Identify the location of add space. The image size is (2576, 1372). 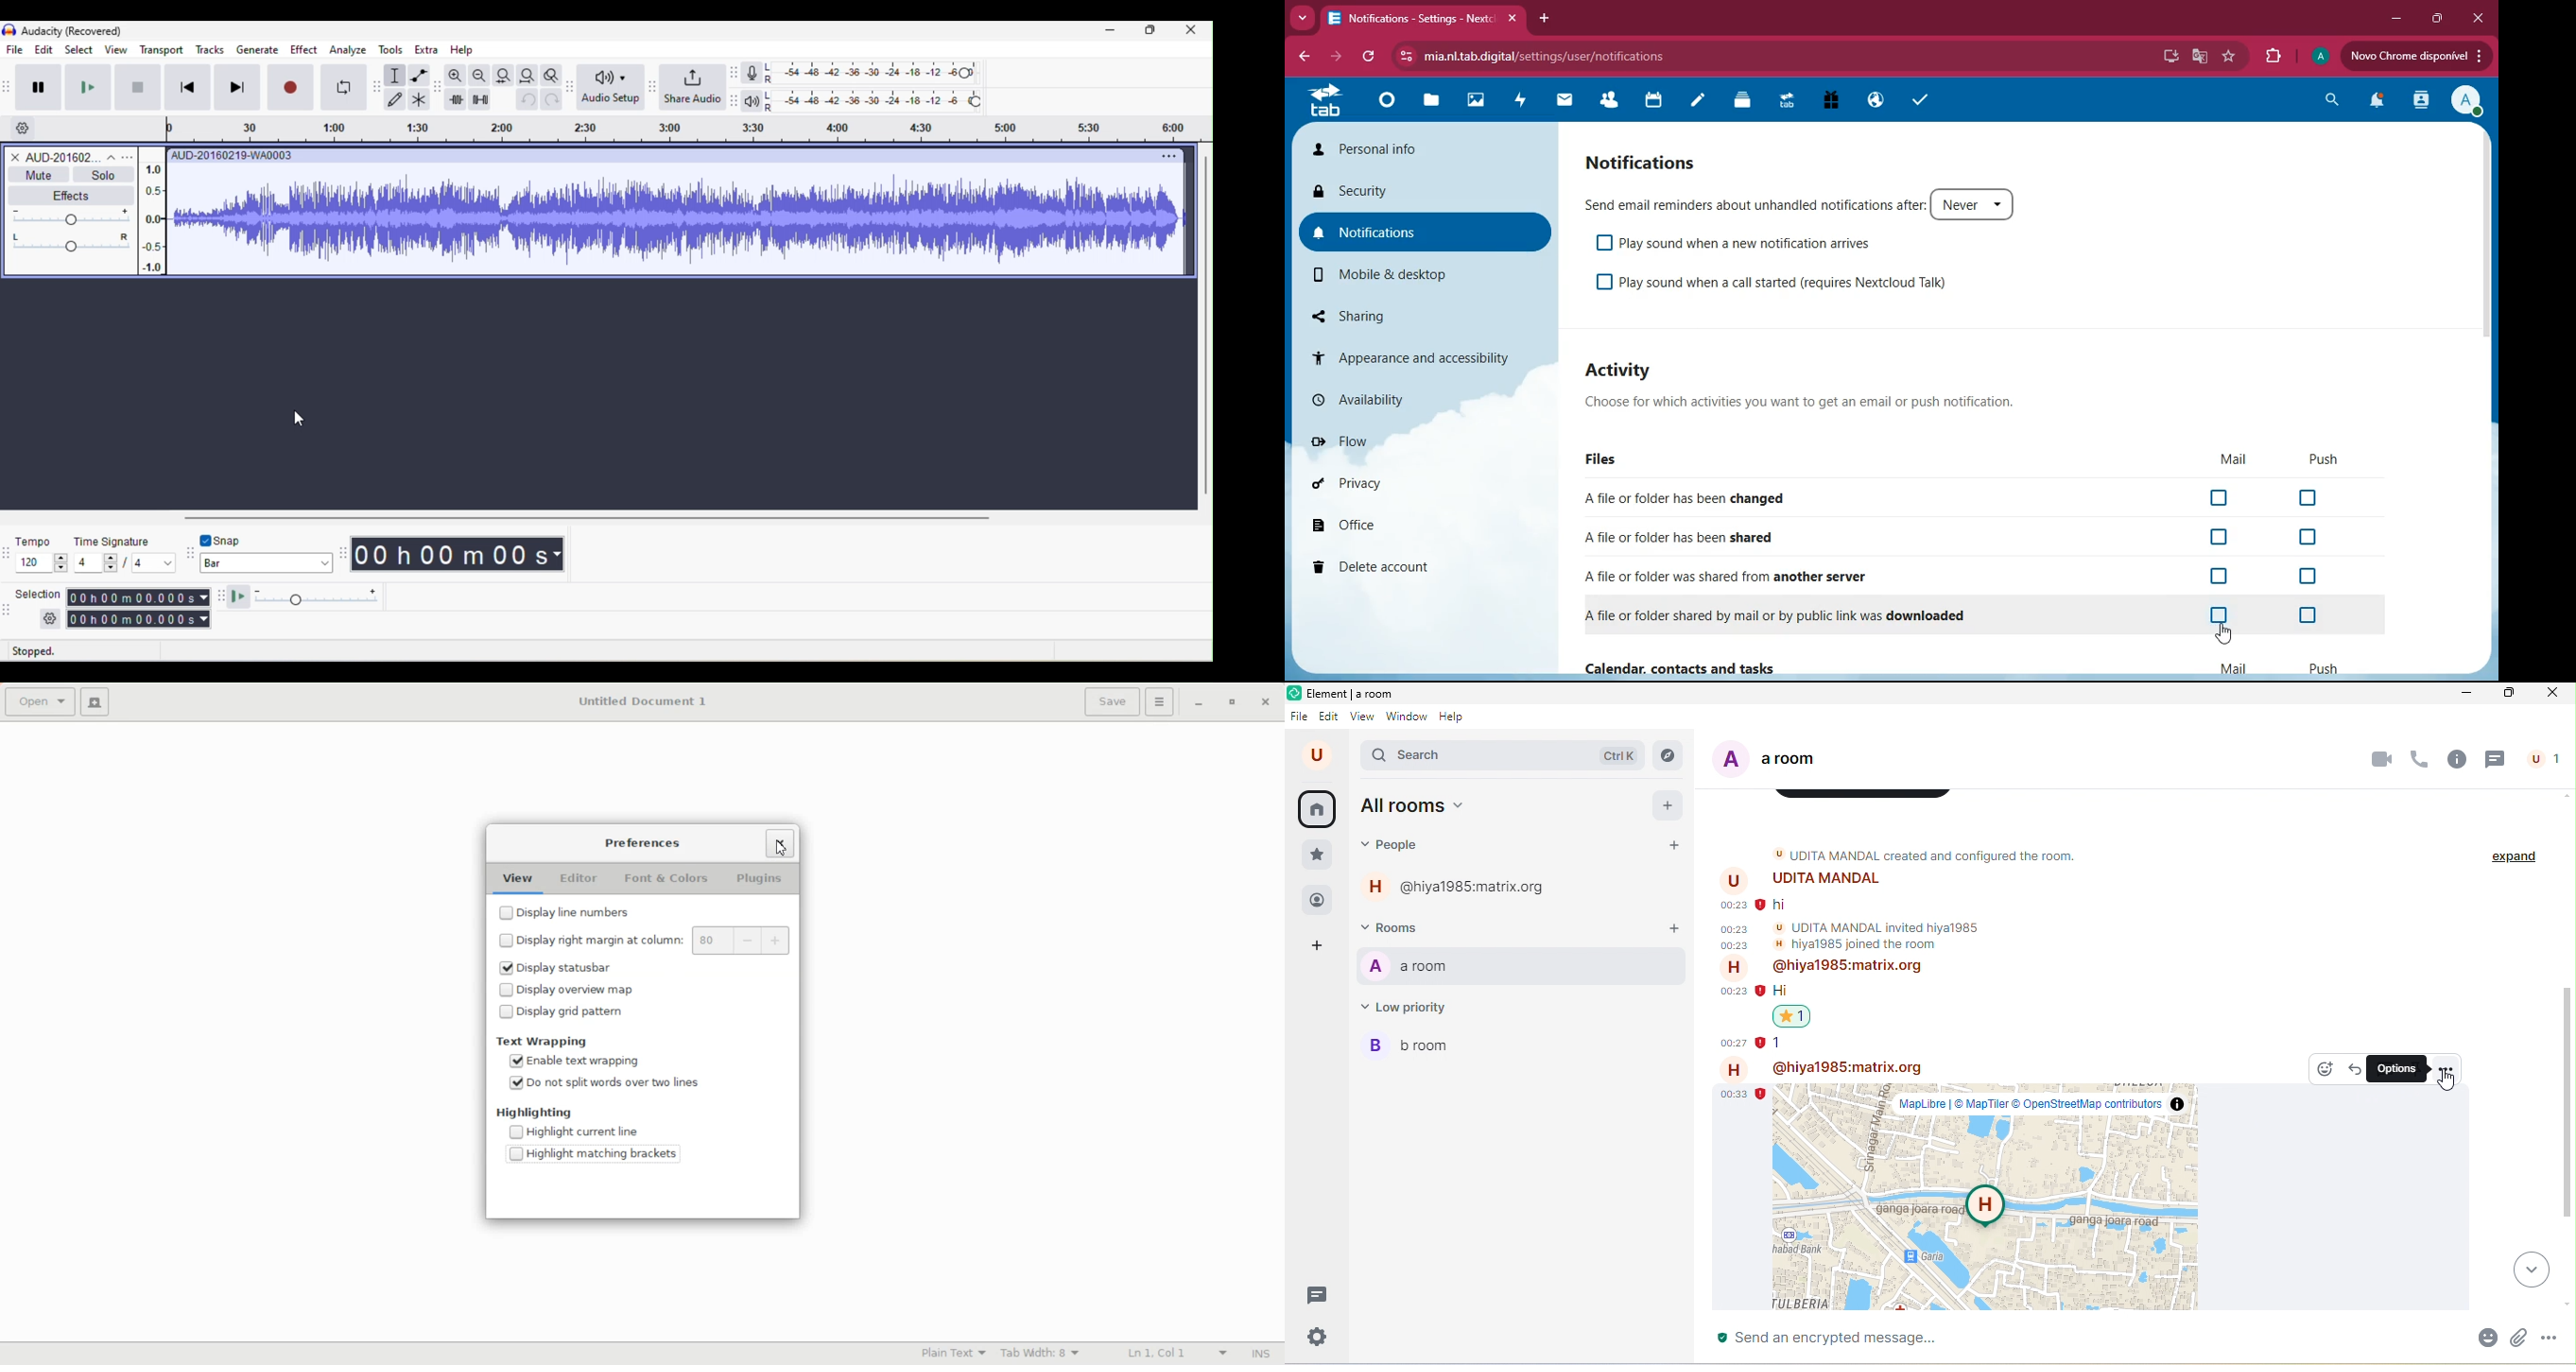
(1320, 947).